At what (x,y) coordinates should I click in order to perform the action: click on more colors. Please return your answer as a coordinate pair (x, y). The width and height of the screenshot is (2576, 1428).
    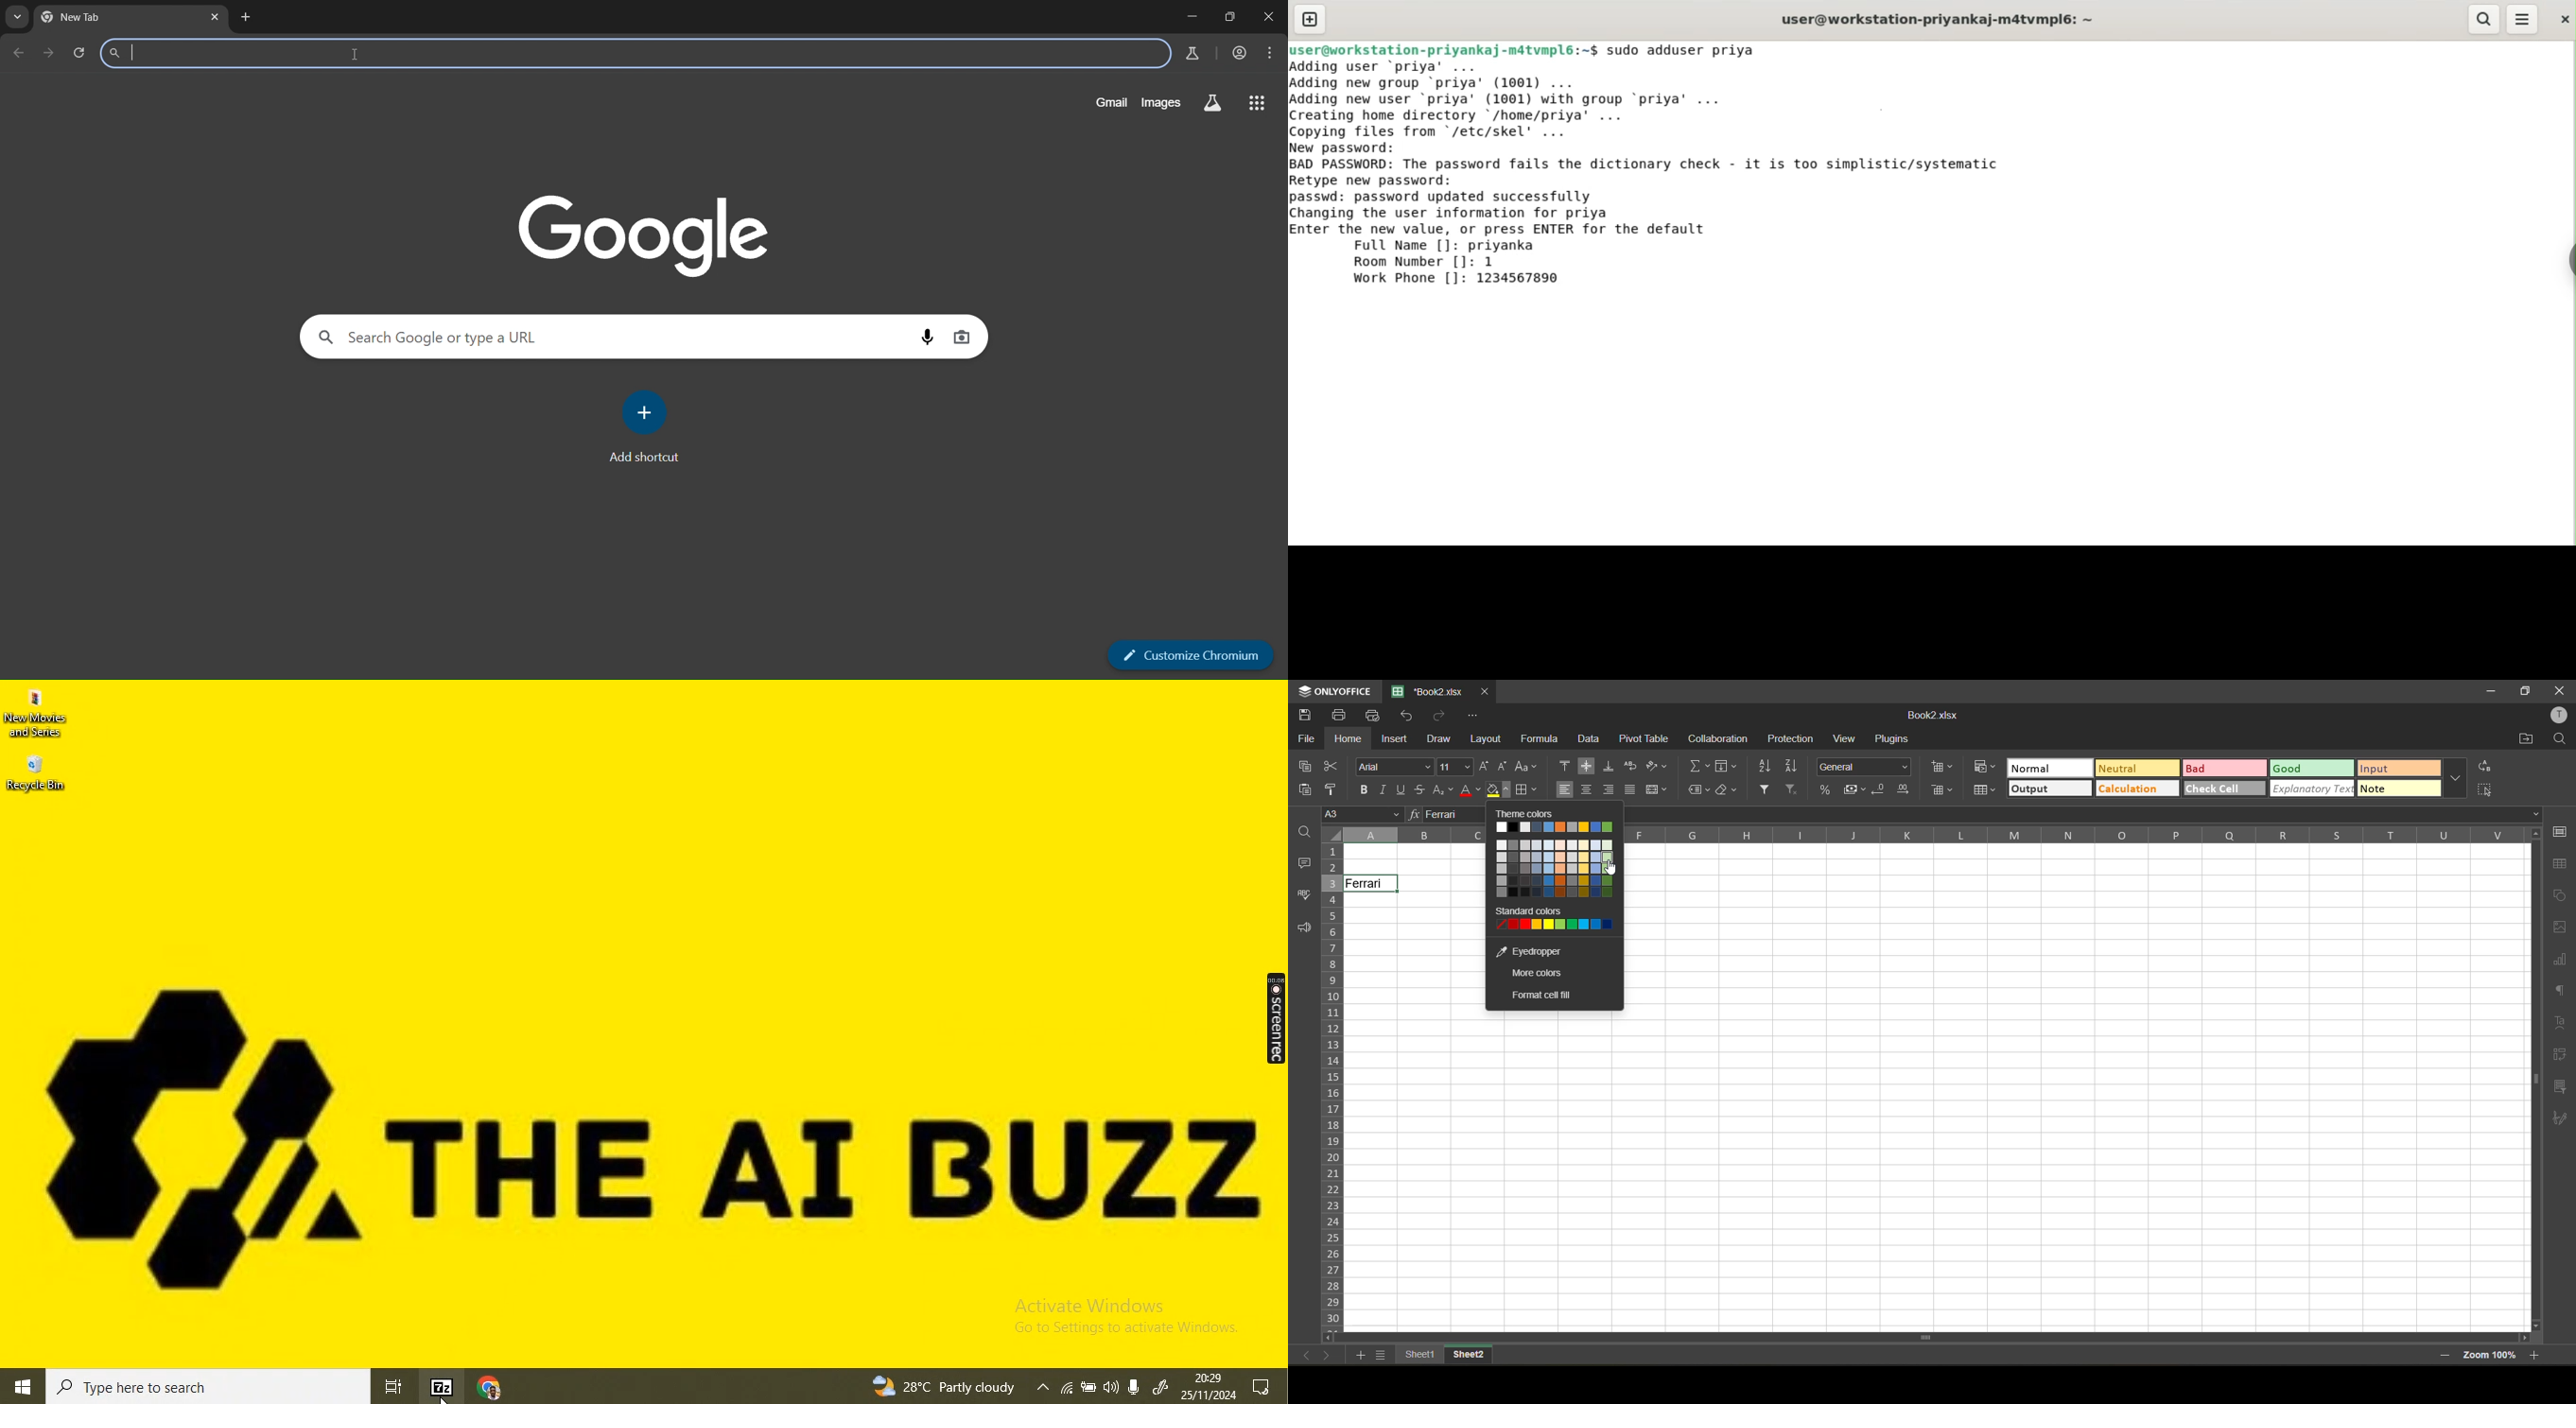
    Looking at the image, I should click on (1537, 972).